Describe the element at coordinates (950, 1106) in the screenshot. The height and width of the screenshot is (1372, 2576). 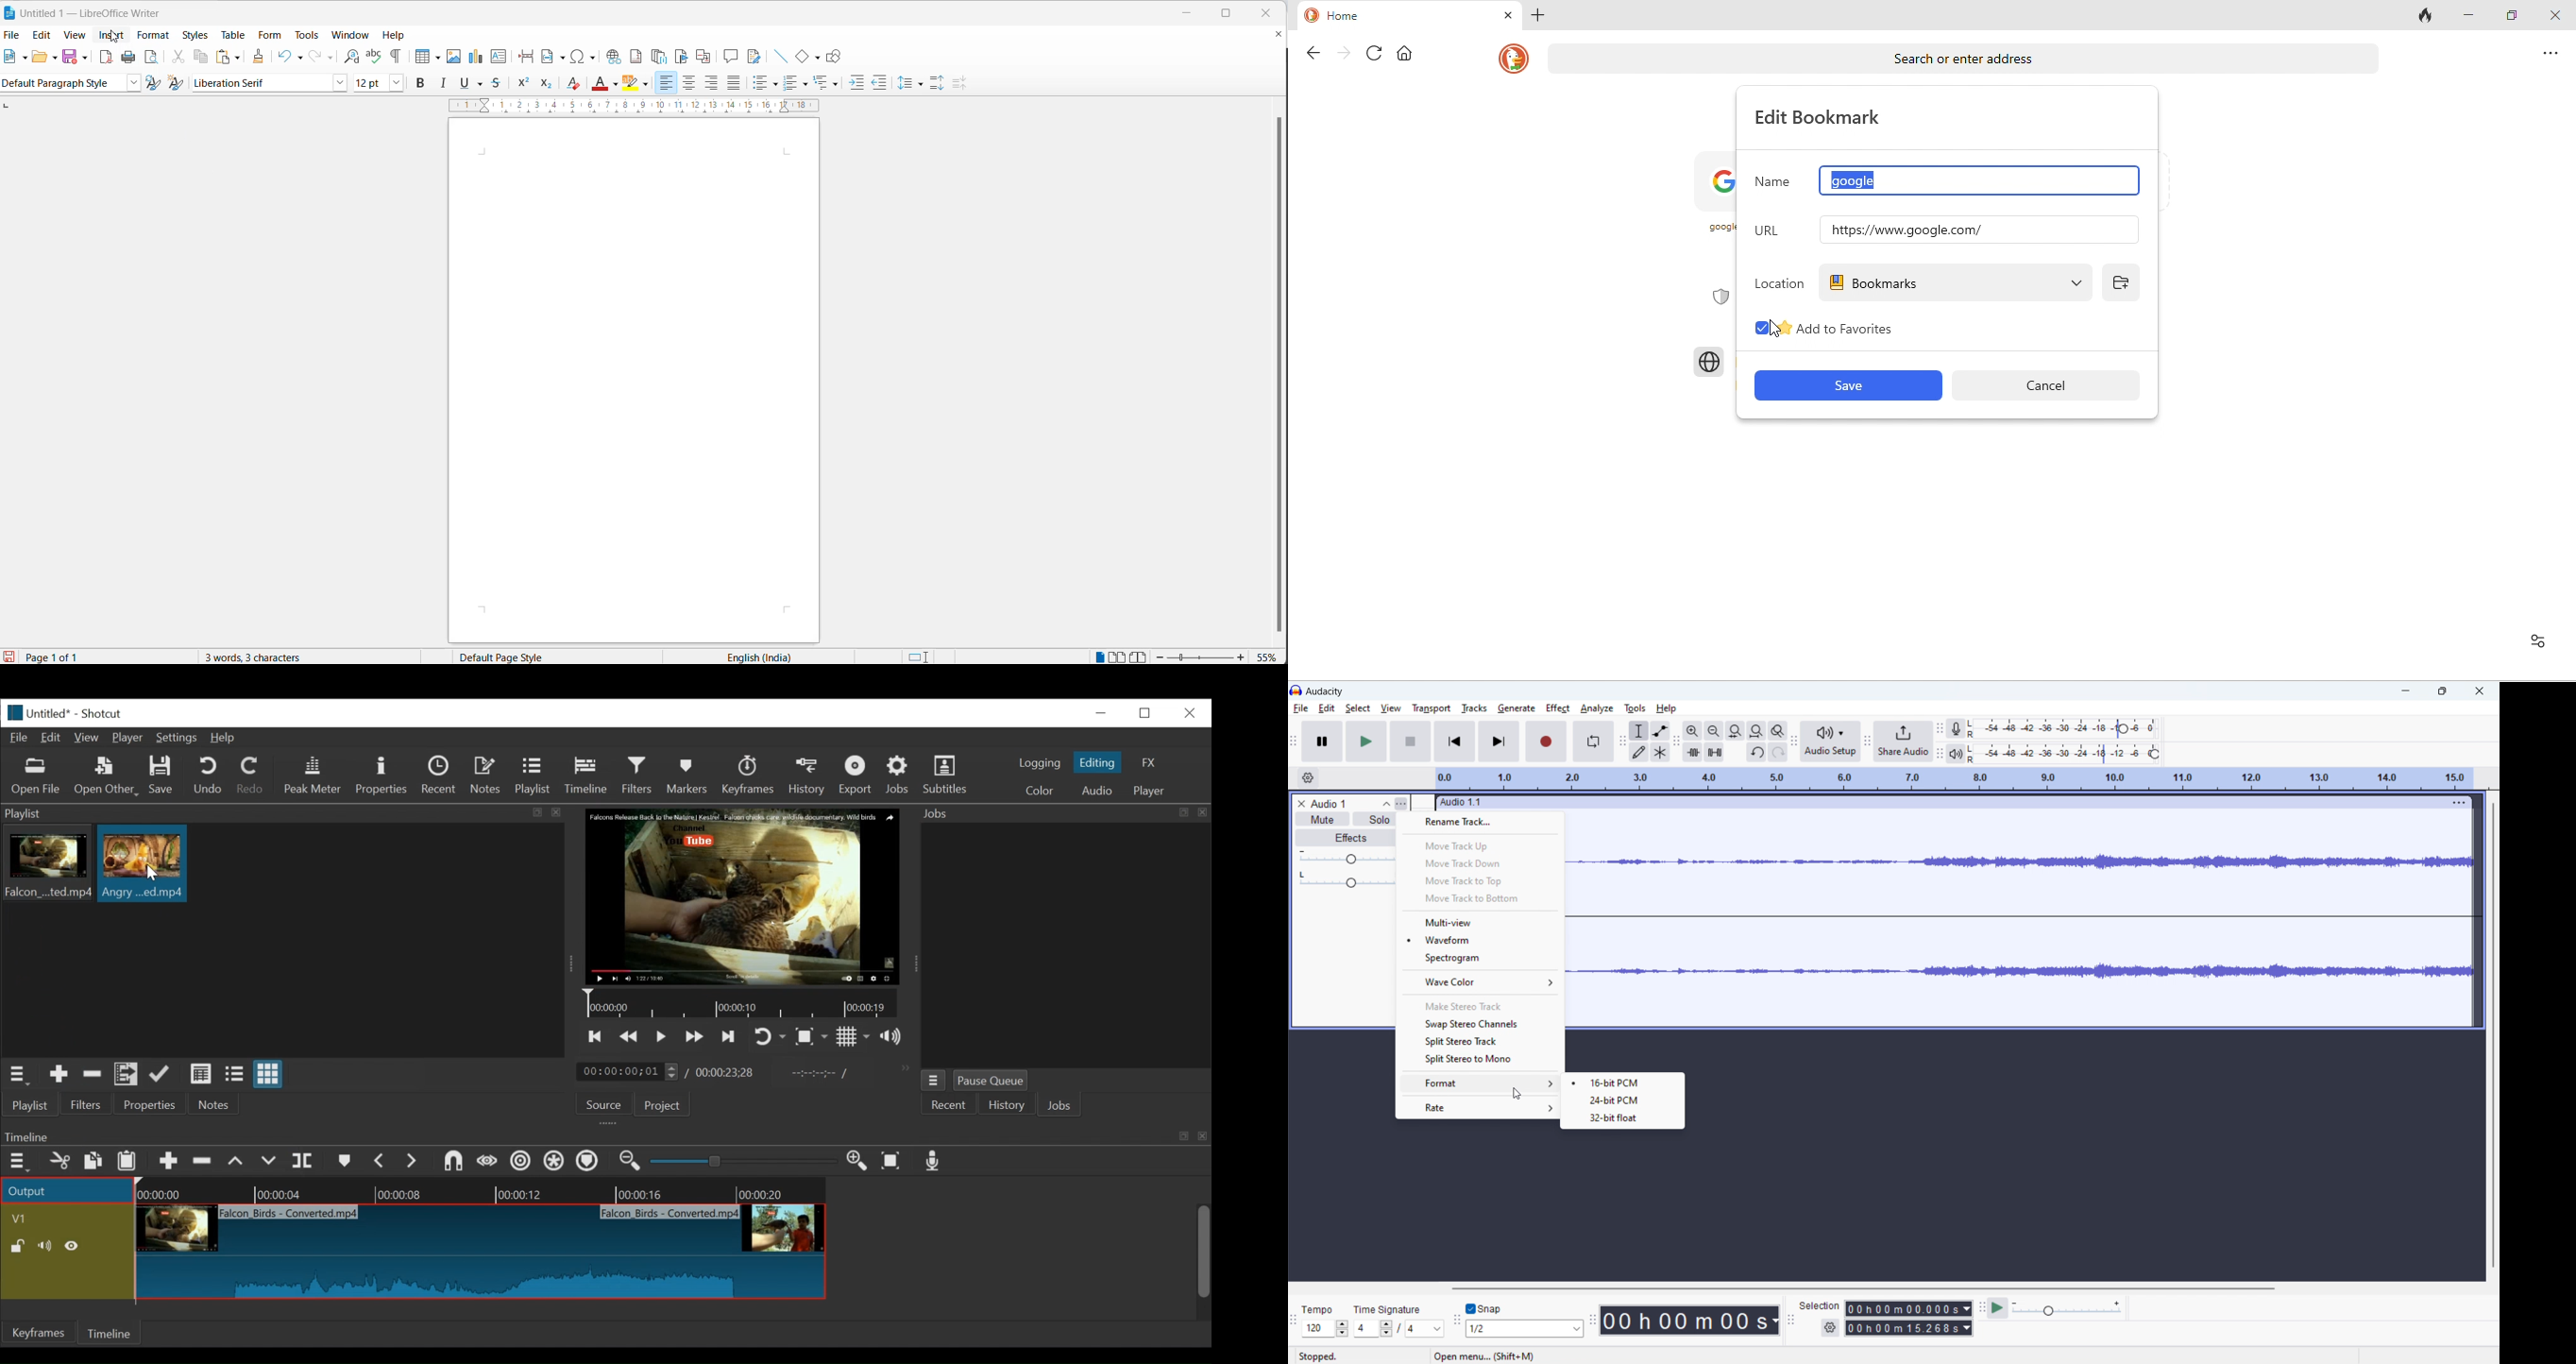
I see `Recent` at that location.